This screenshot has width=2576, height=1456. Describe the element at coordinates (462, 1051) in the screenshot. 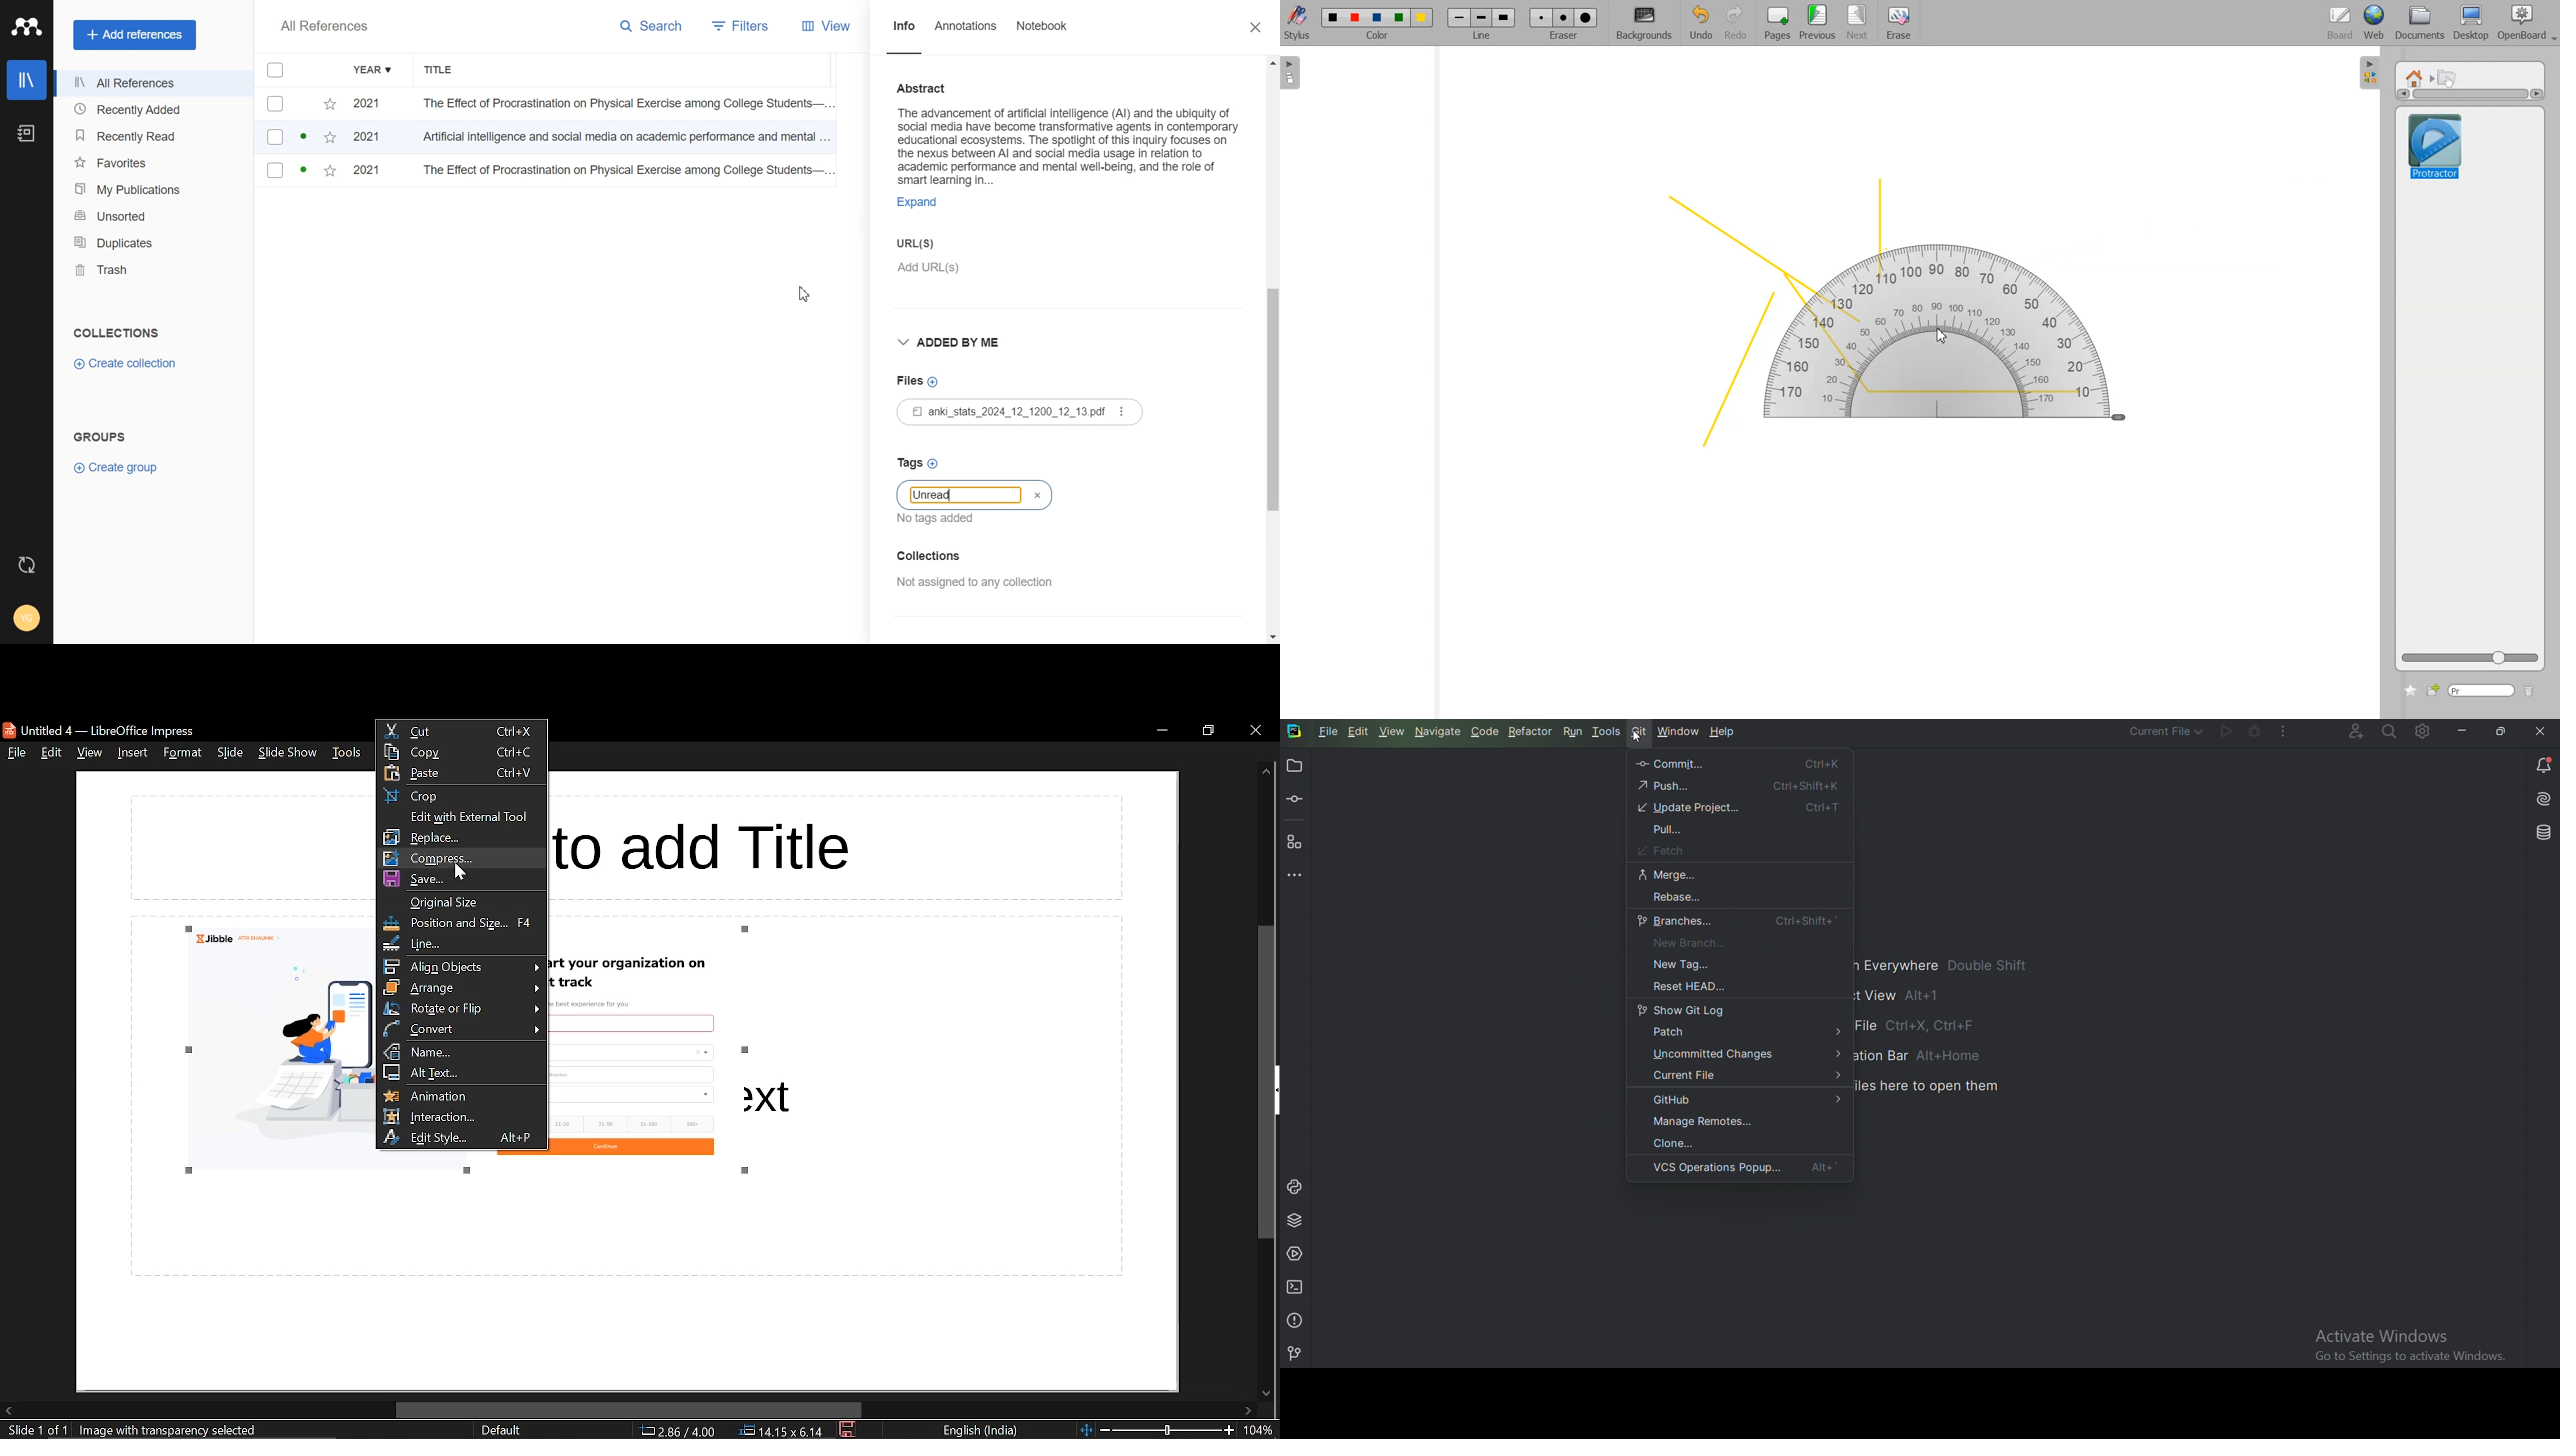

I see `name` at that location.